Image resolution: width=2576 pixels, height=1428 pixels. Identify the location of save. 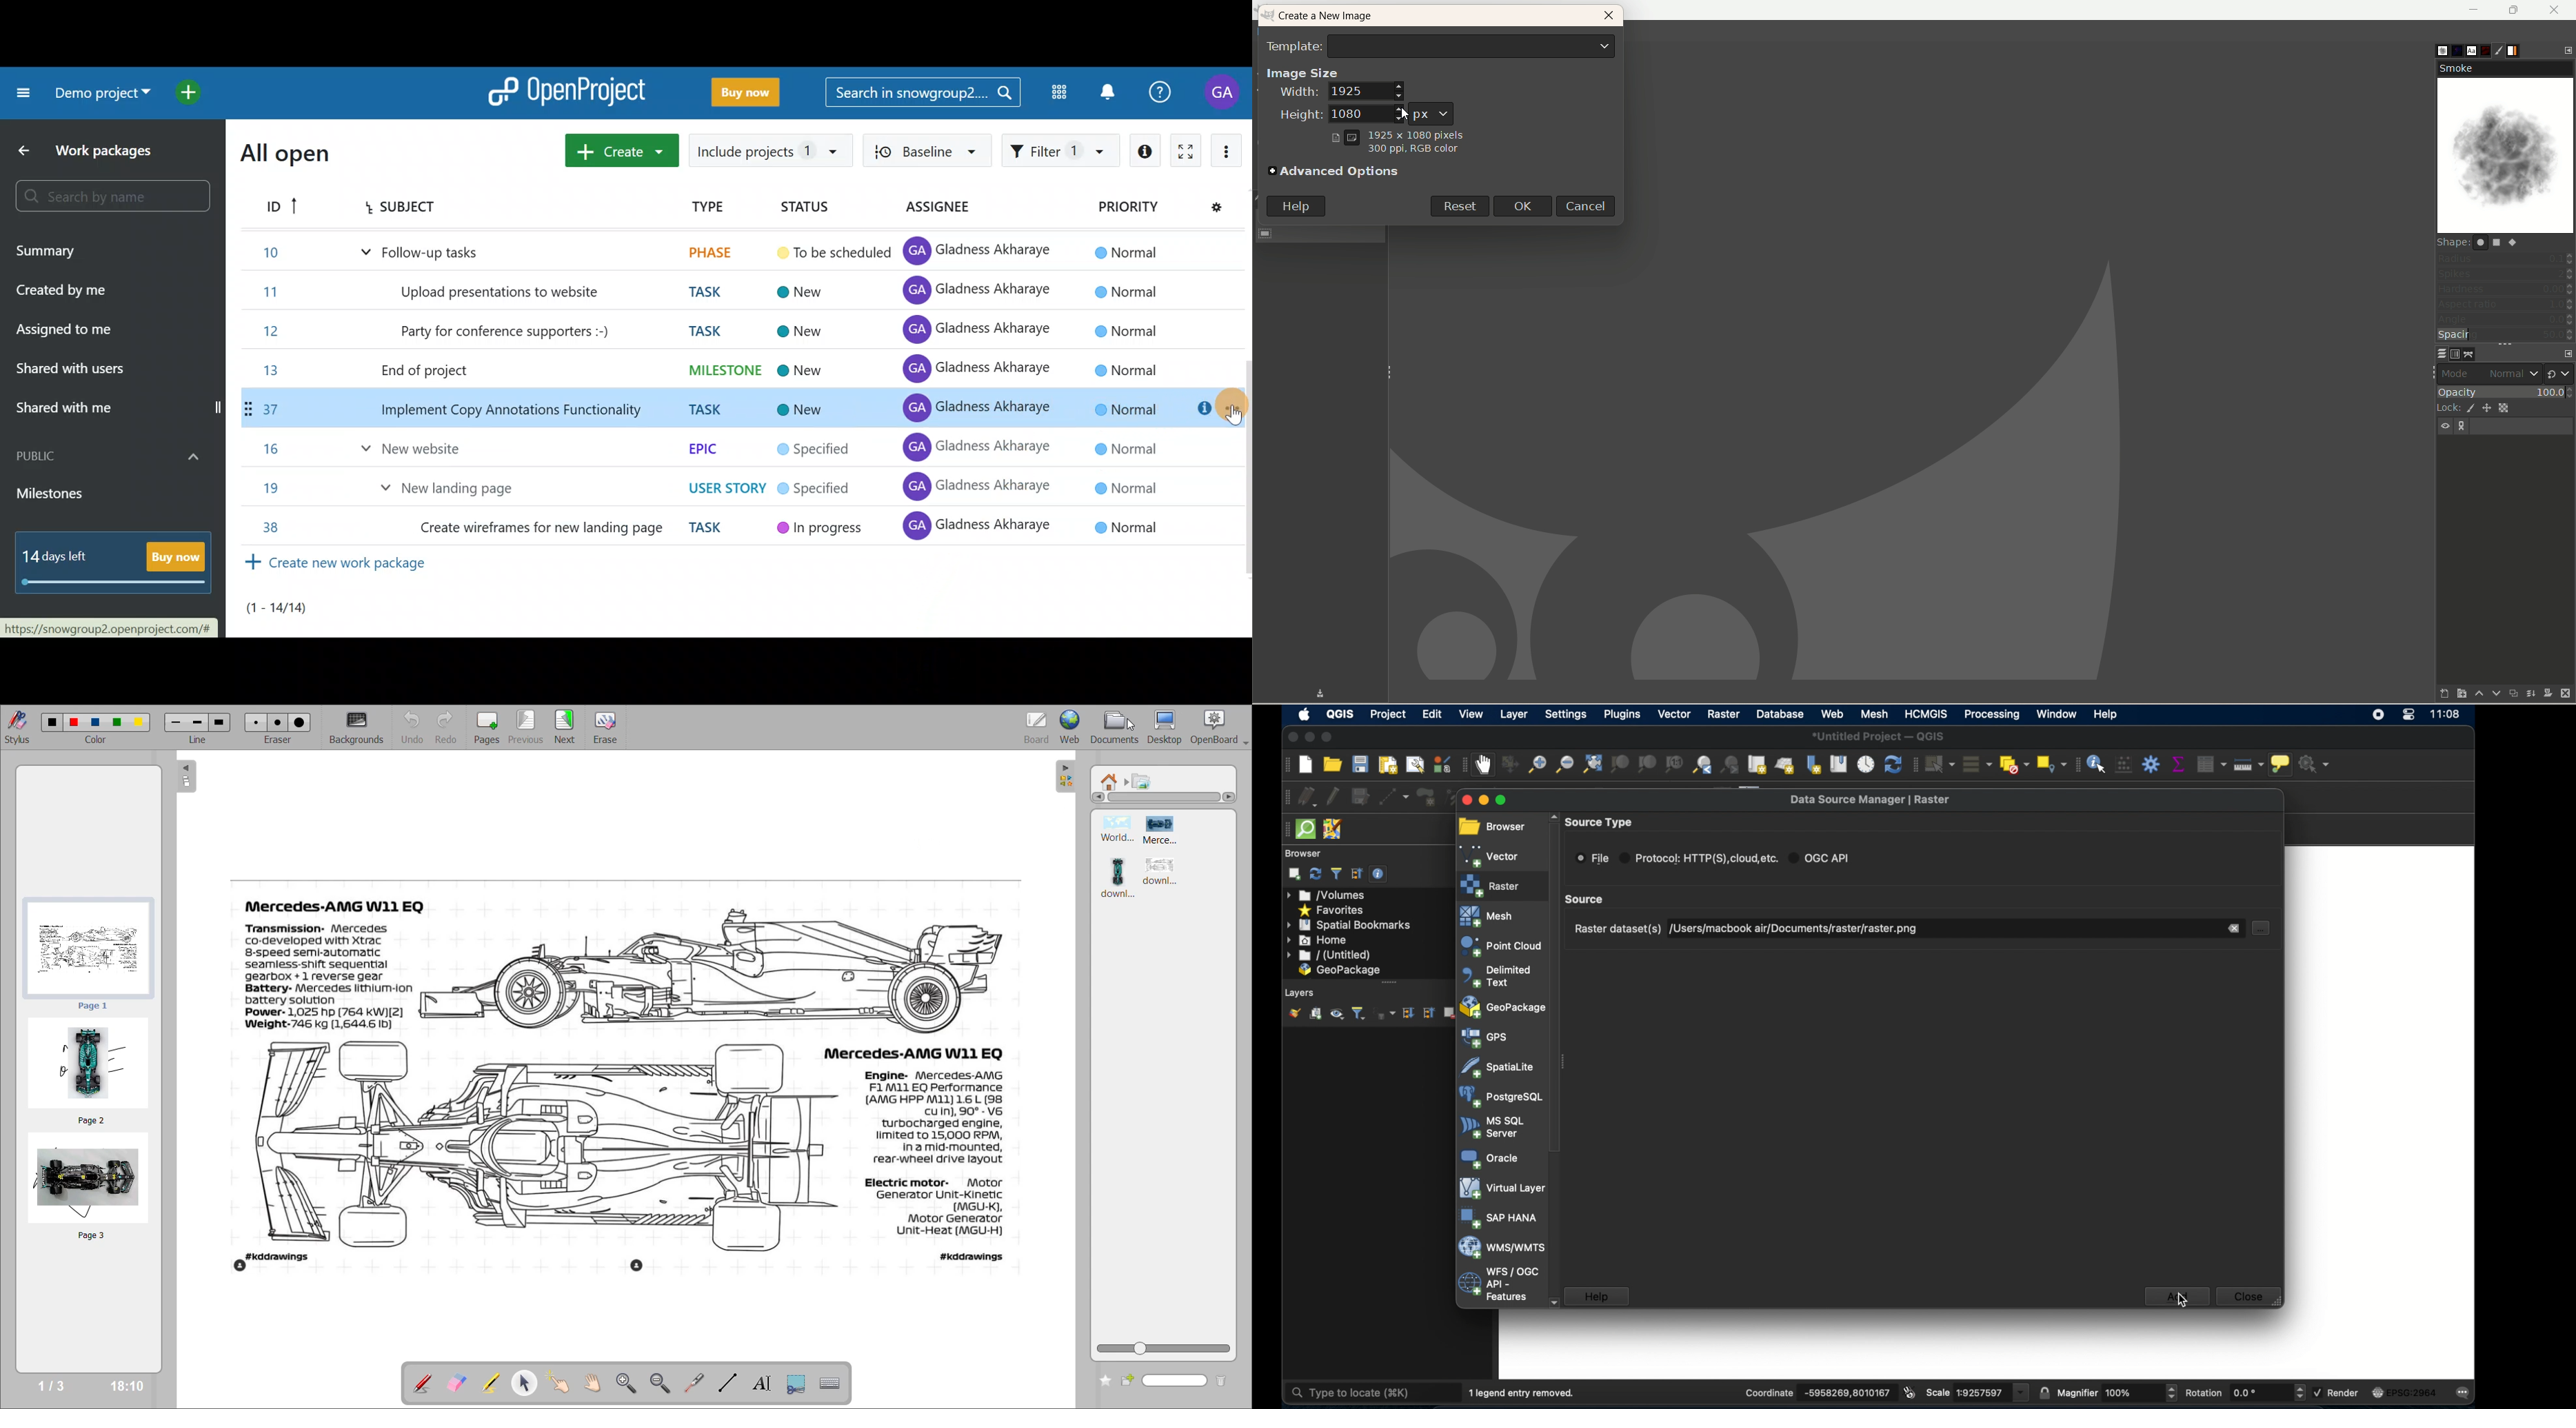
(1309, 693).